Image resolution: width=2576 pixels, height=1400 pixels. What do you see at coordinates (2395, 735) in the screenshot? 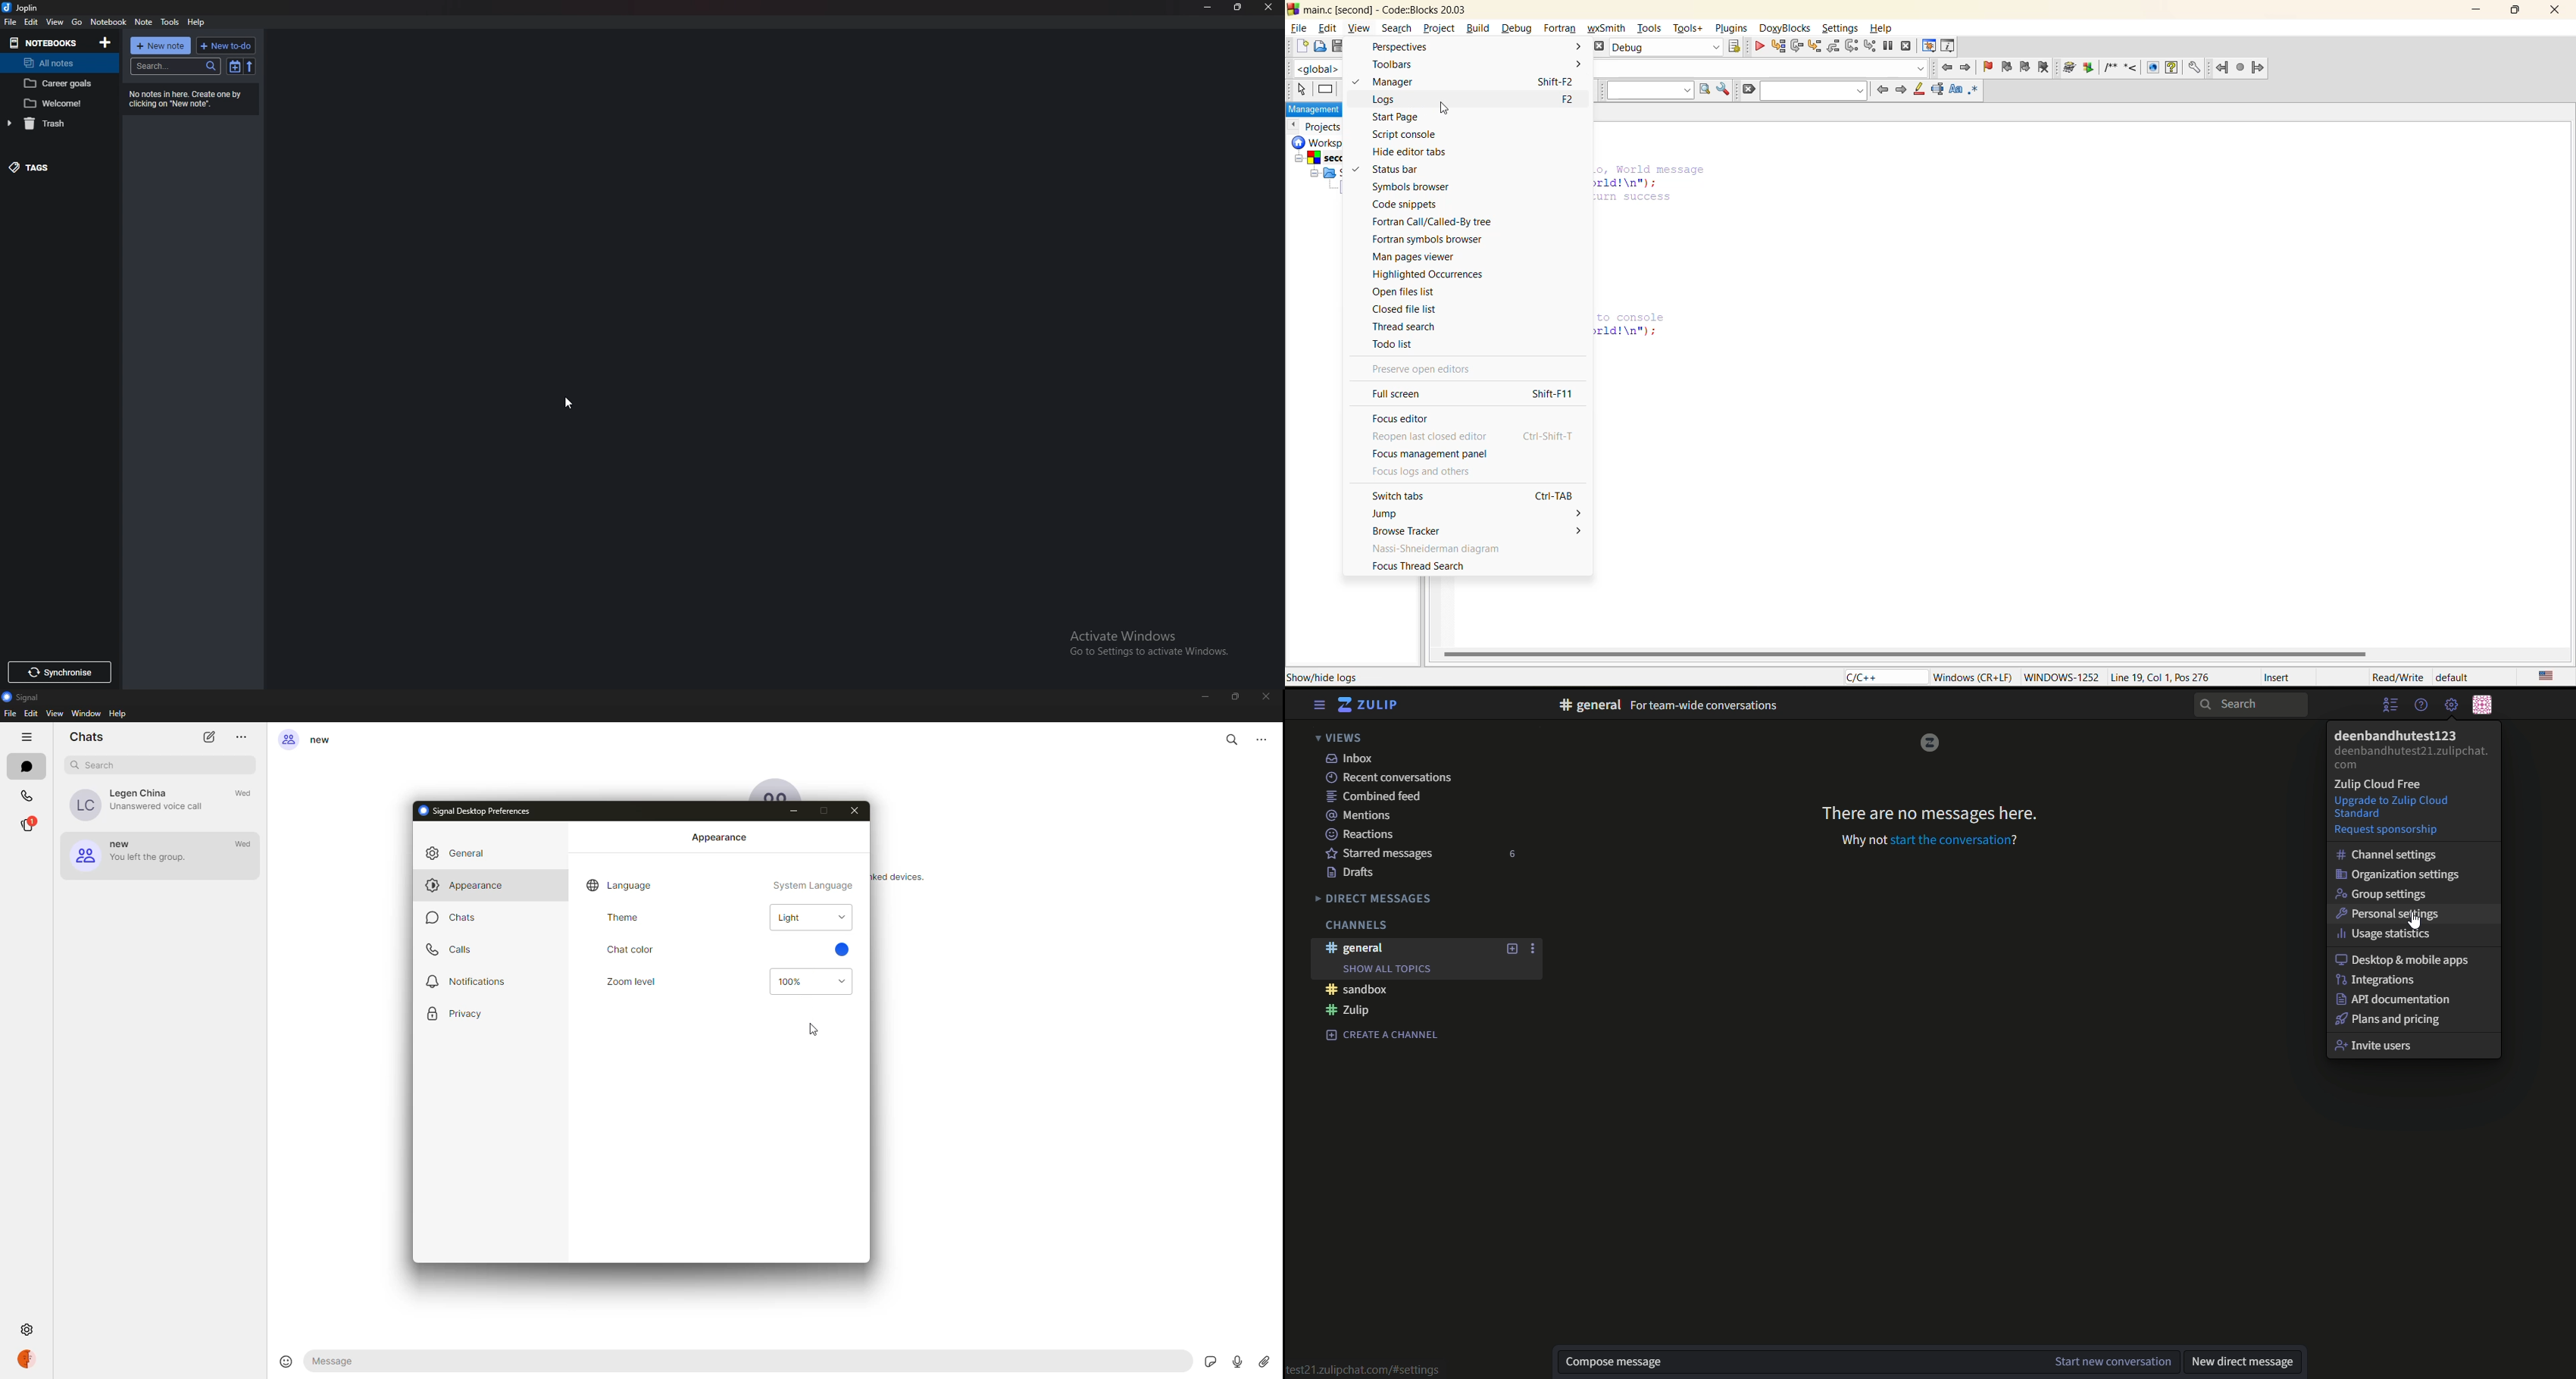
I see `User name` at bounding box center [2395, 735].